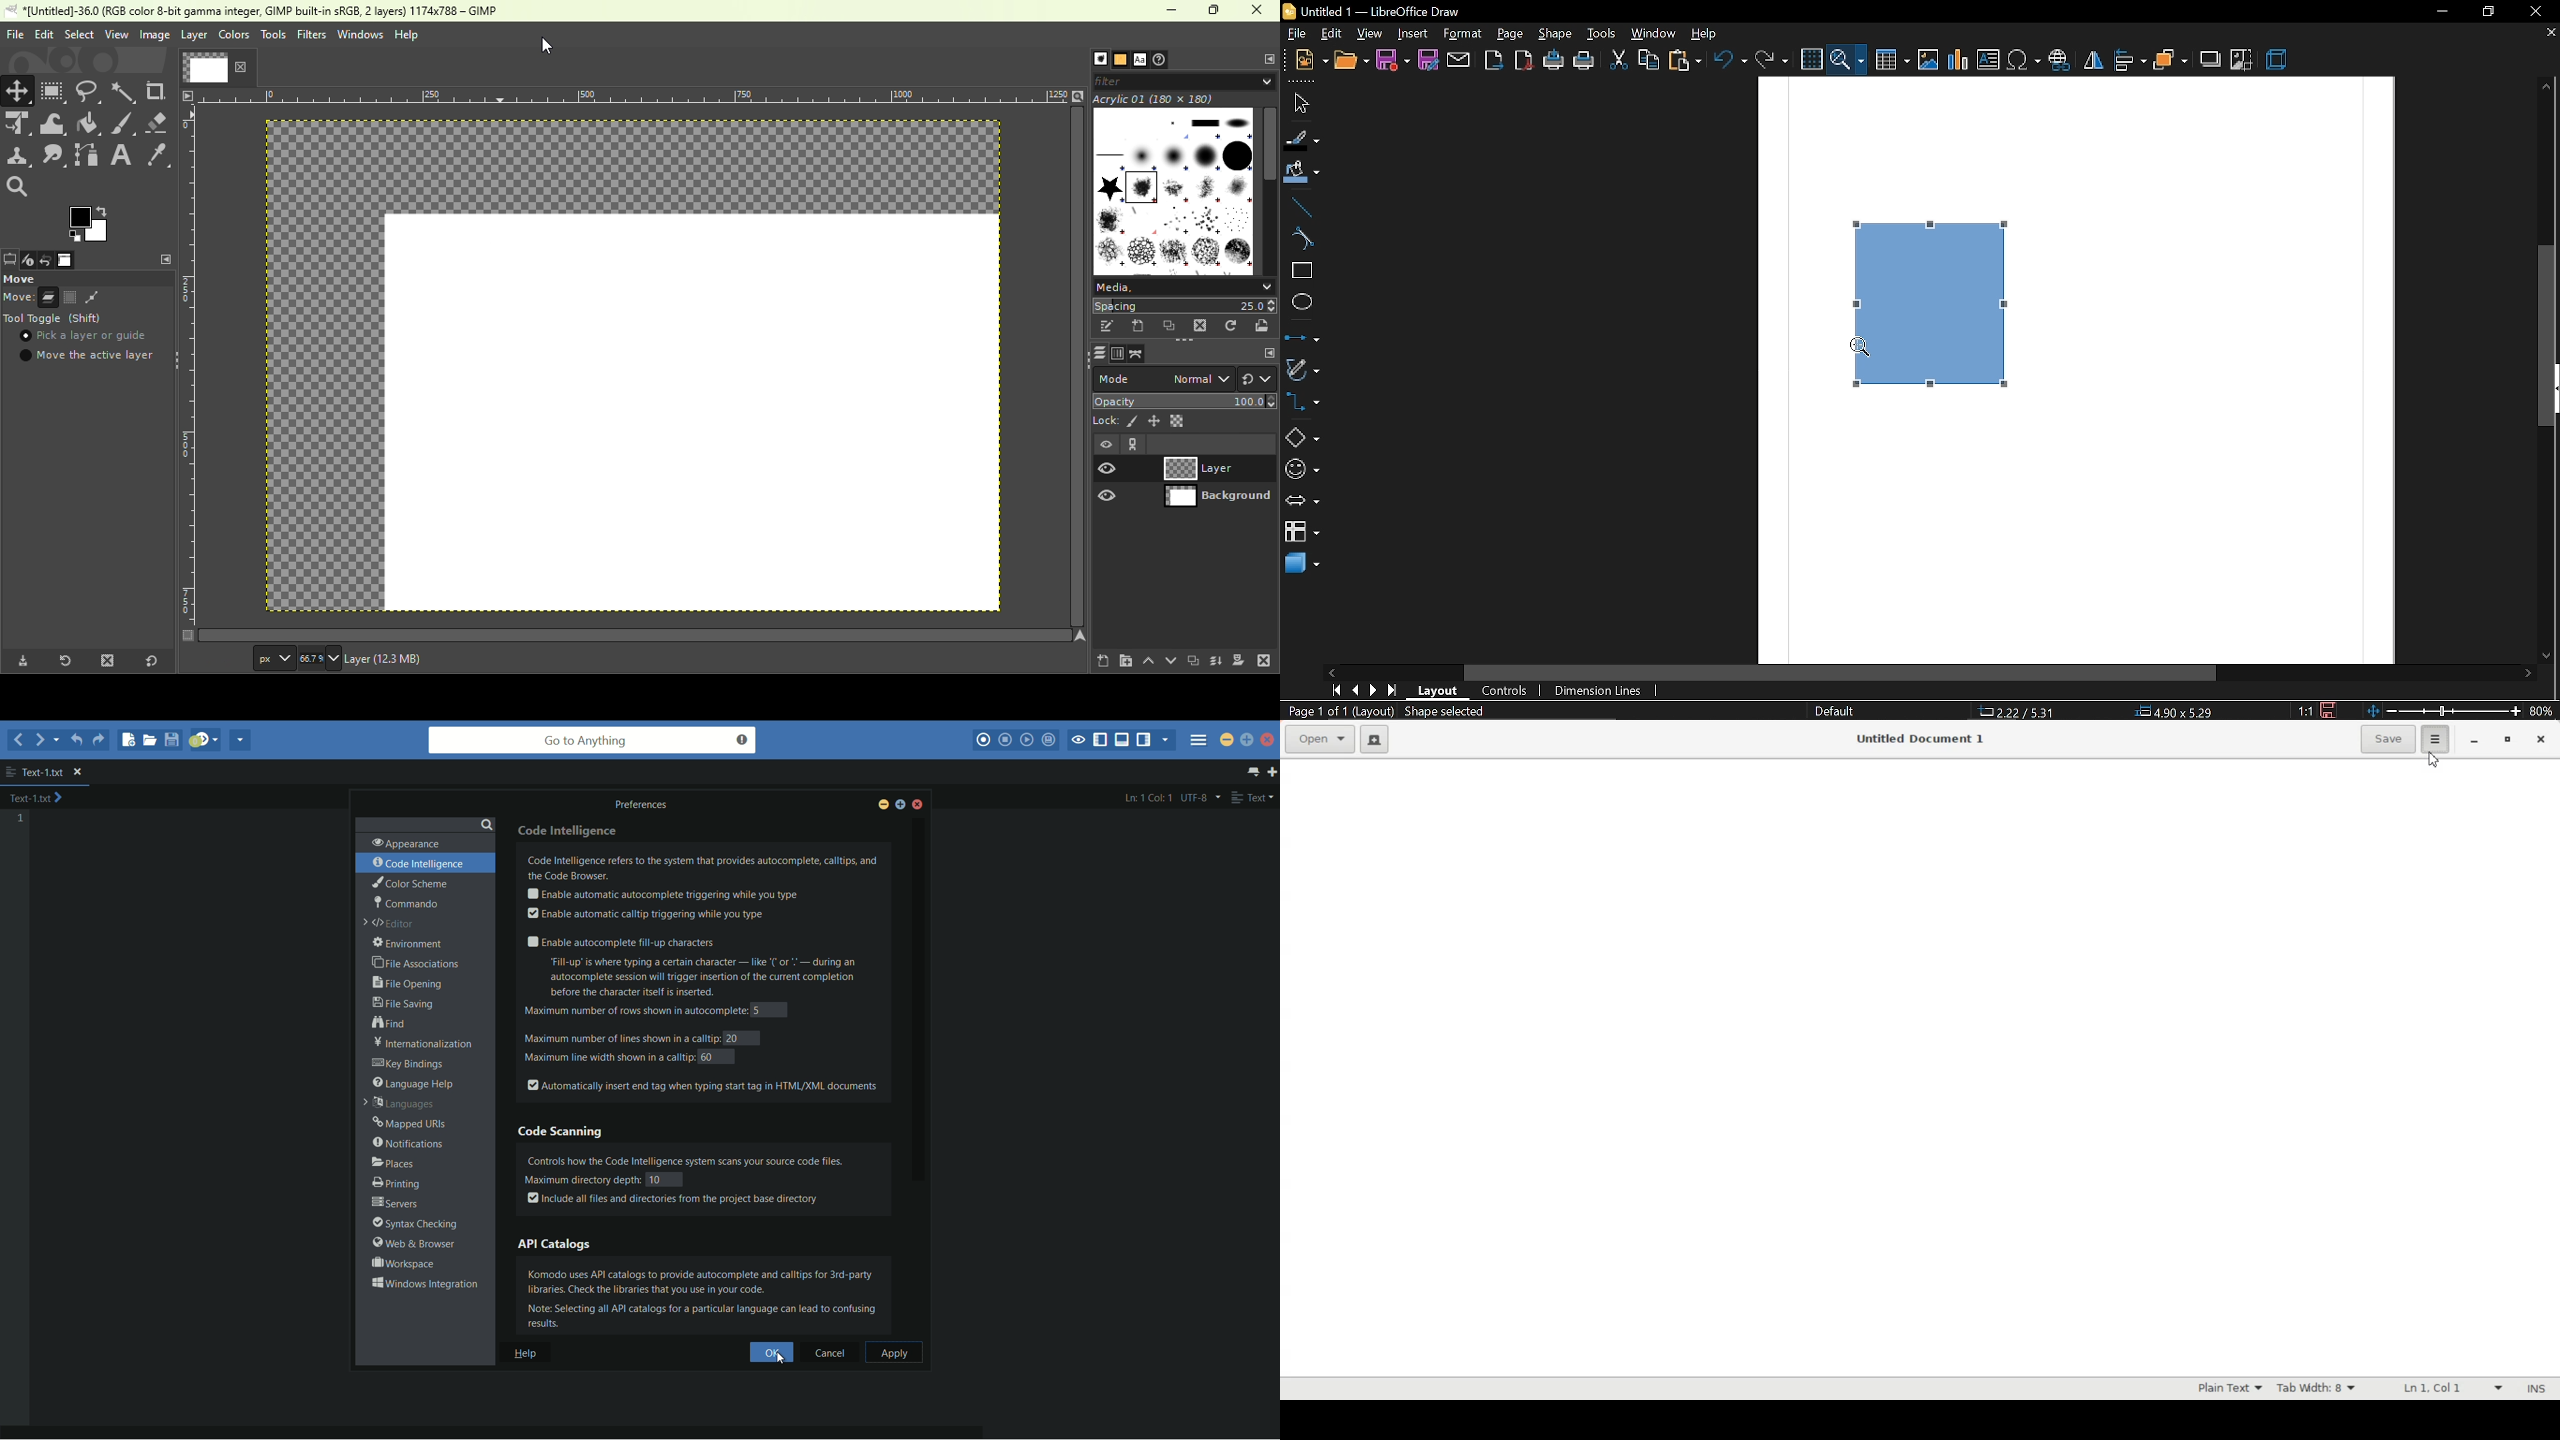 This screenshot has width=2576, height=1456. I want to click on close, so click(2533, 10).